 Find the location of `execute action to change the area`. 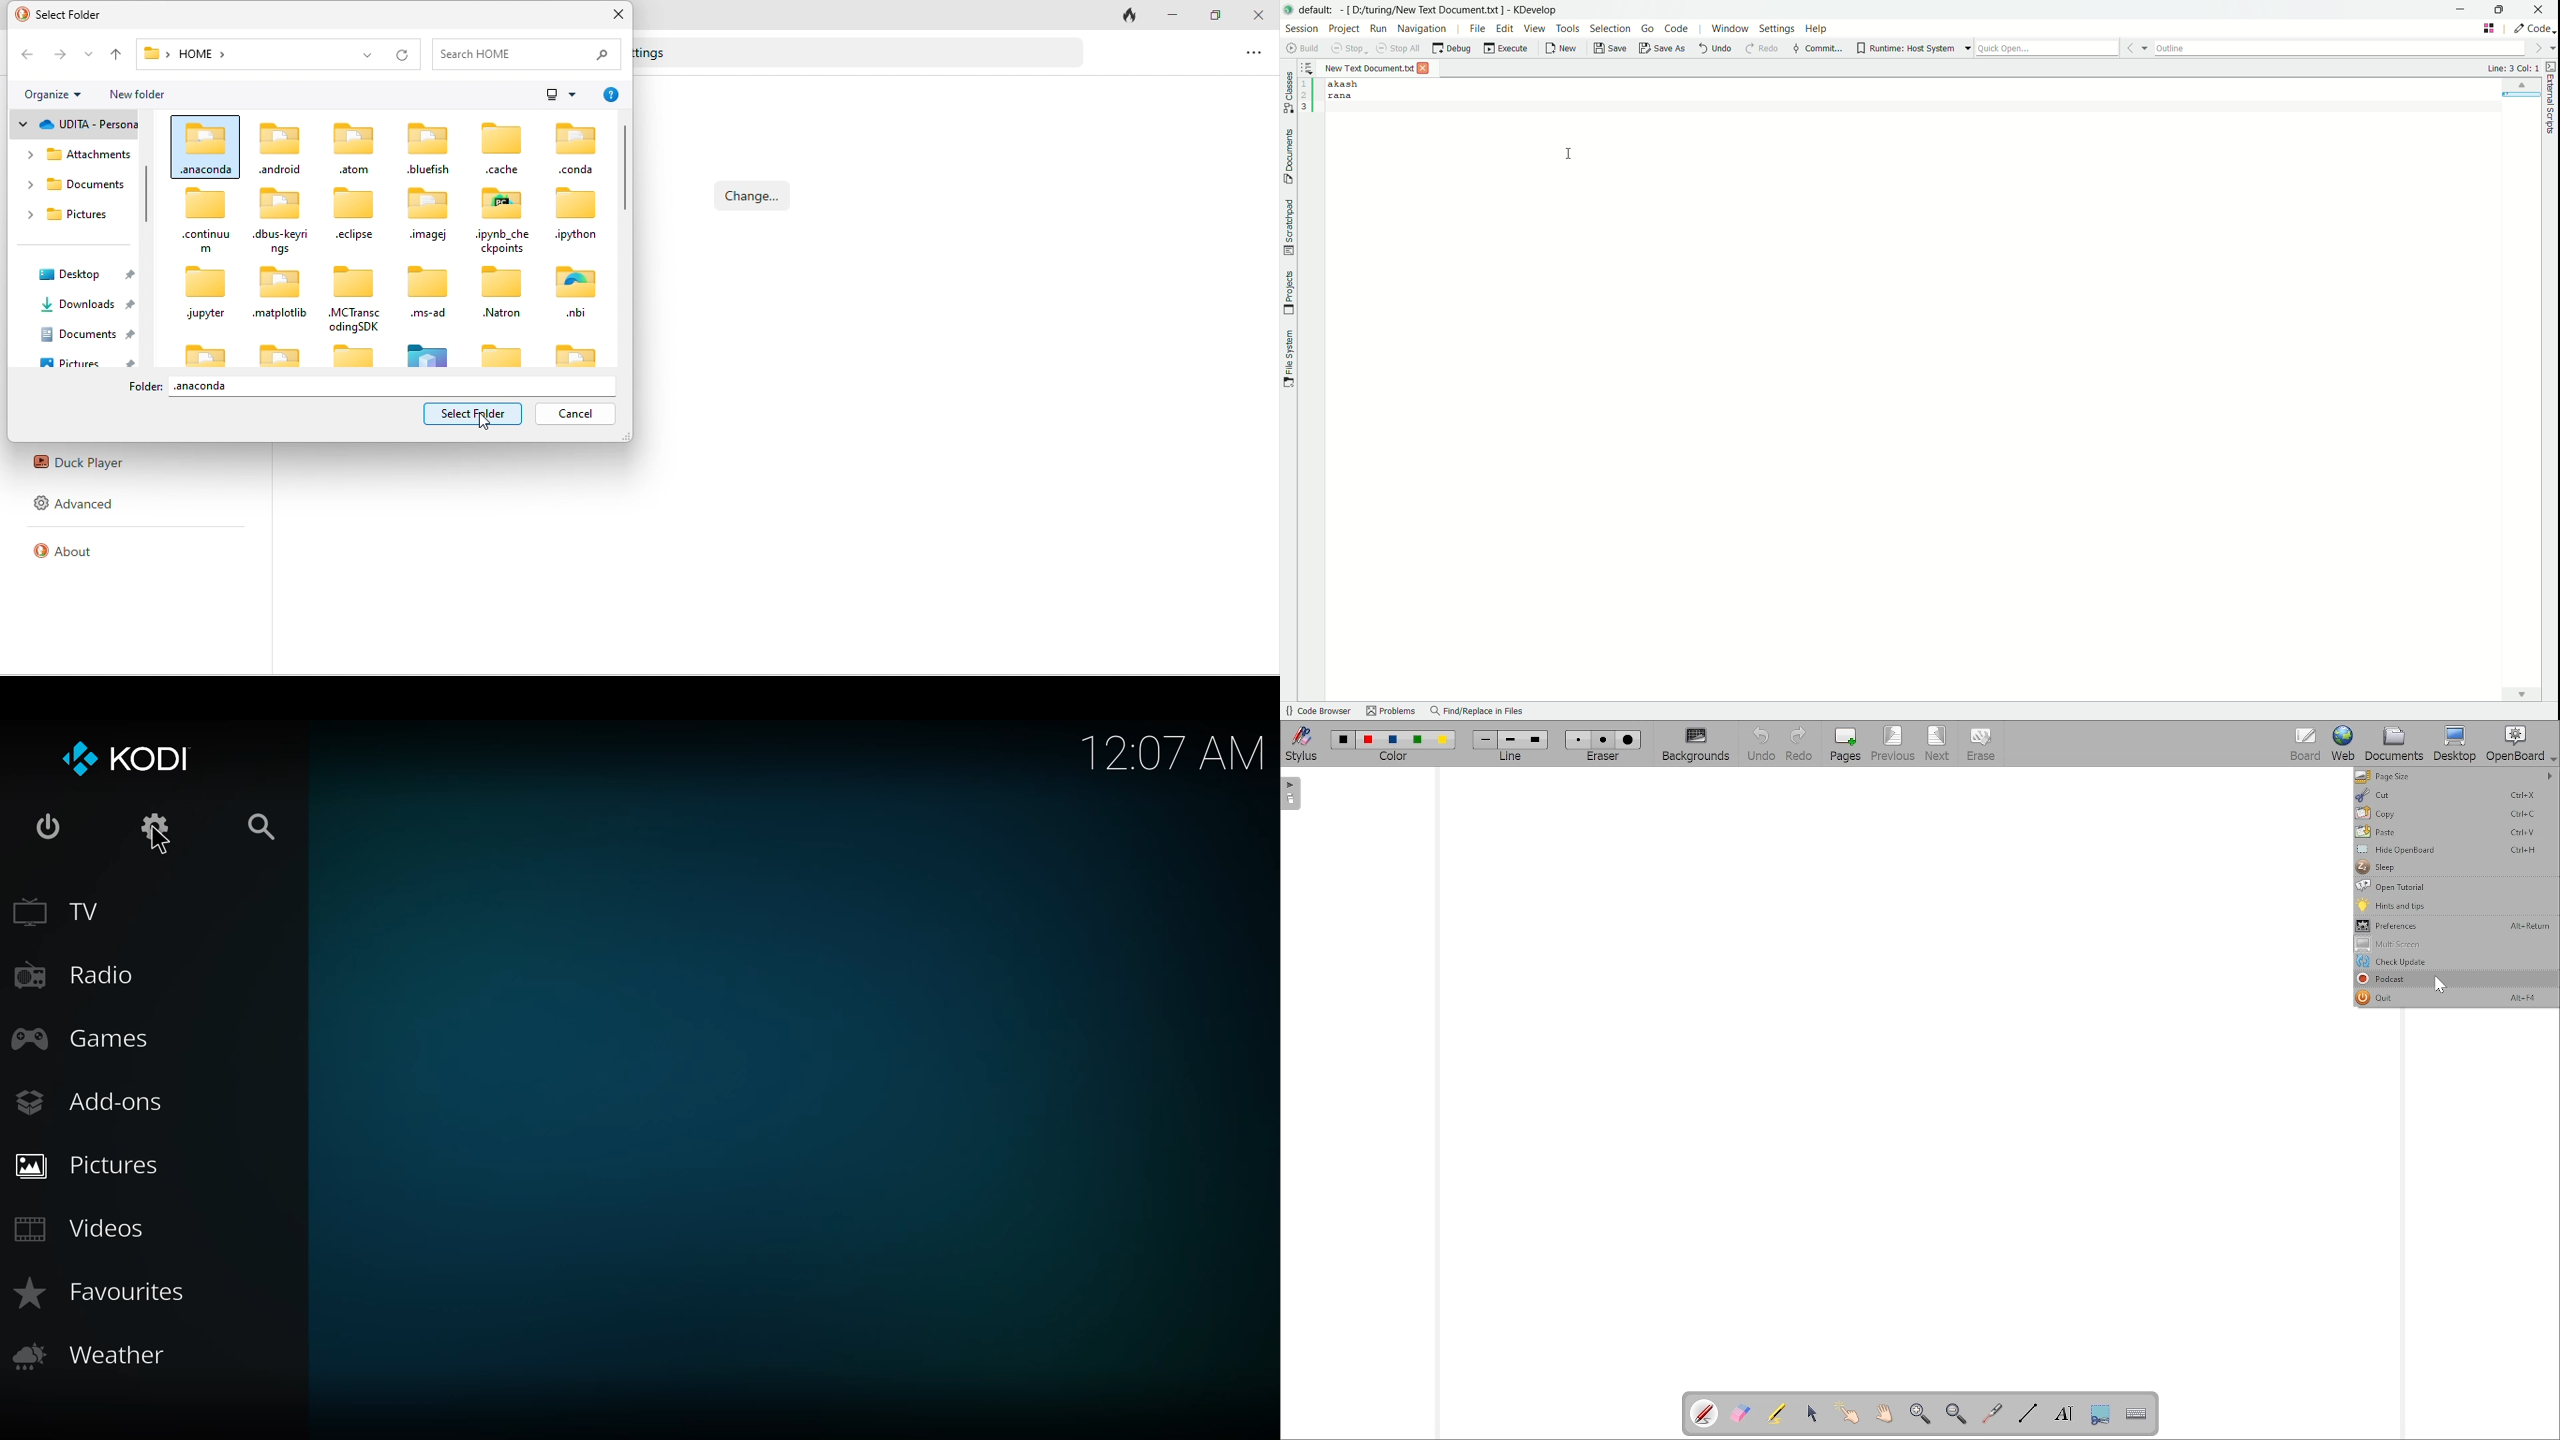

execute action to change the area is located at coordinates (2533, 29).